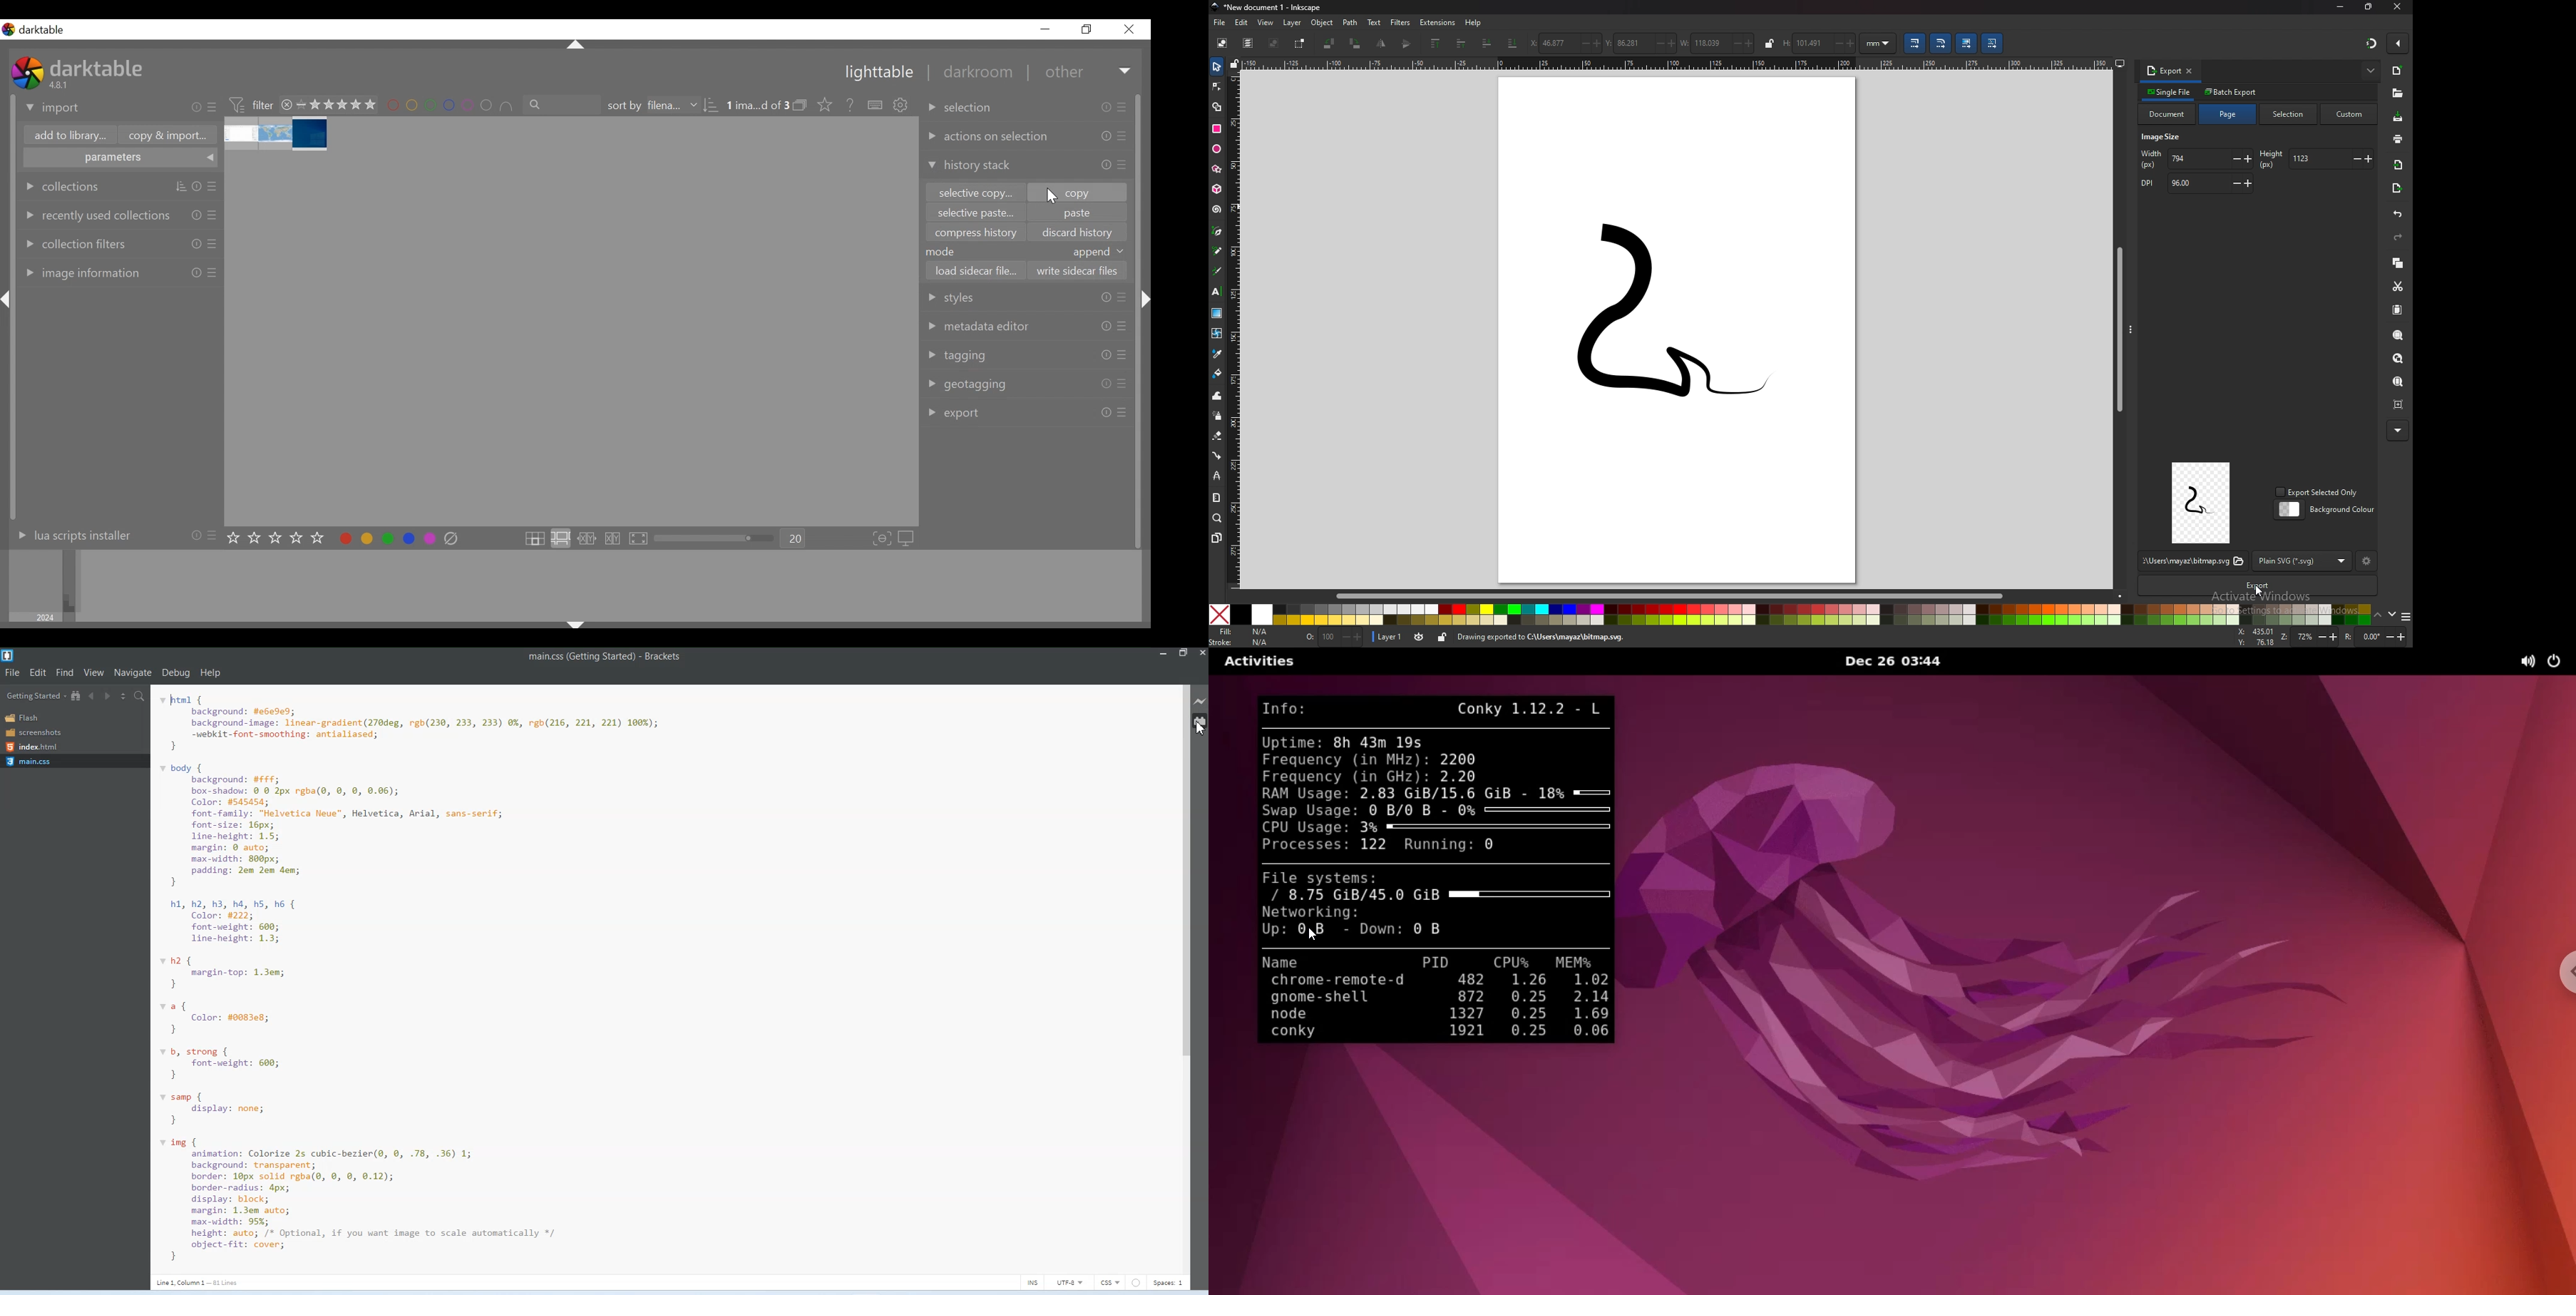  I want to click on compress history, so click(973, 232).